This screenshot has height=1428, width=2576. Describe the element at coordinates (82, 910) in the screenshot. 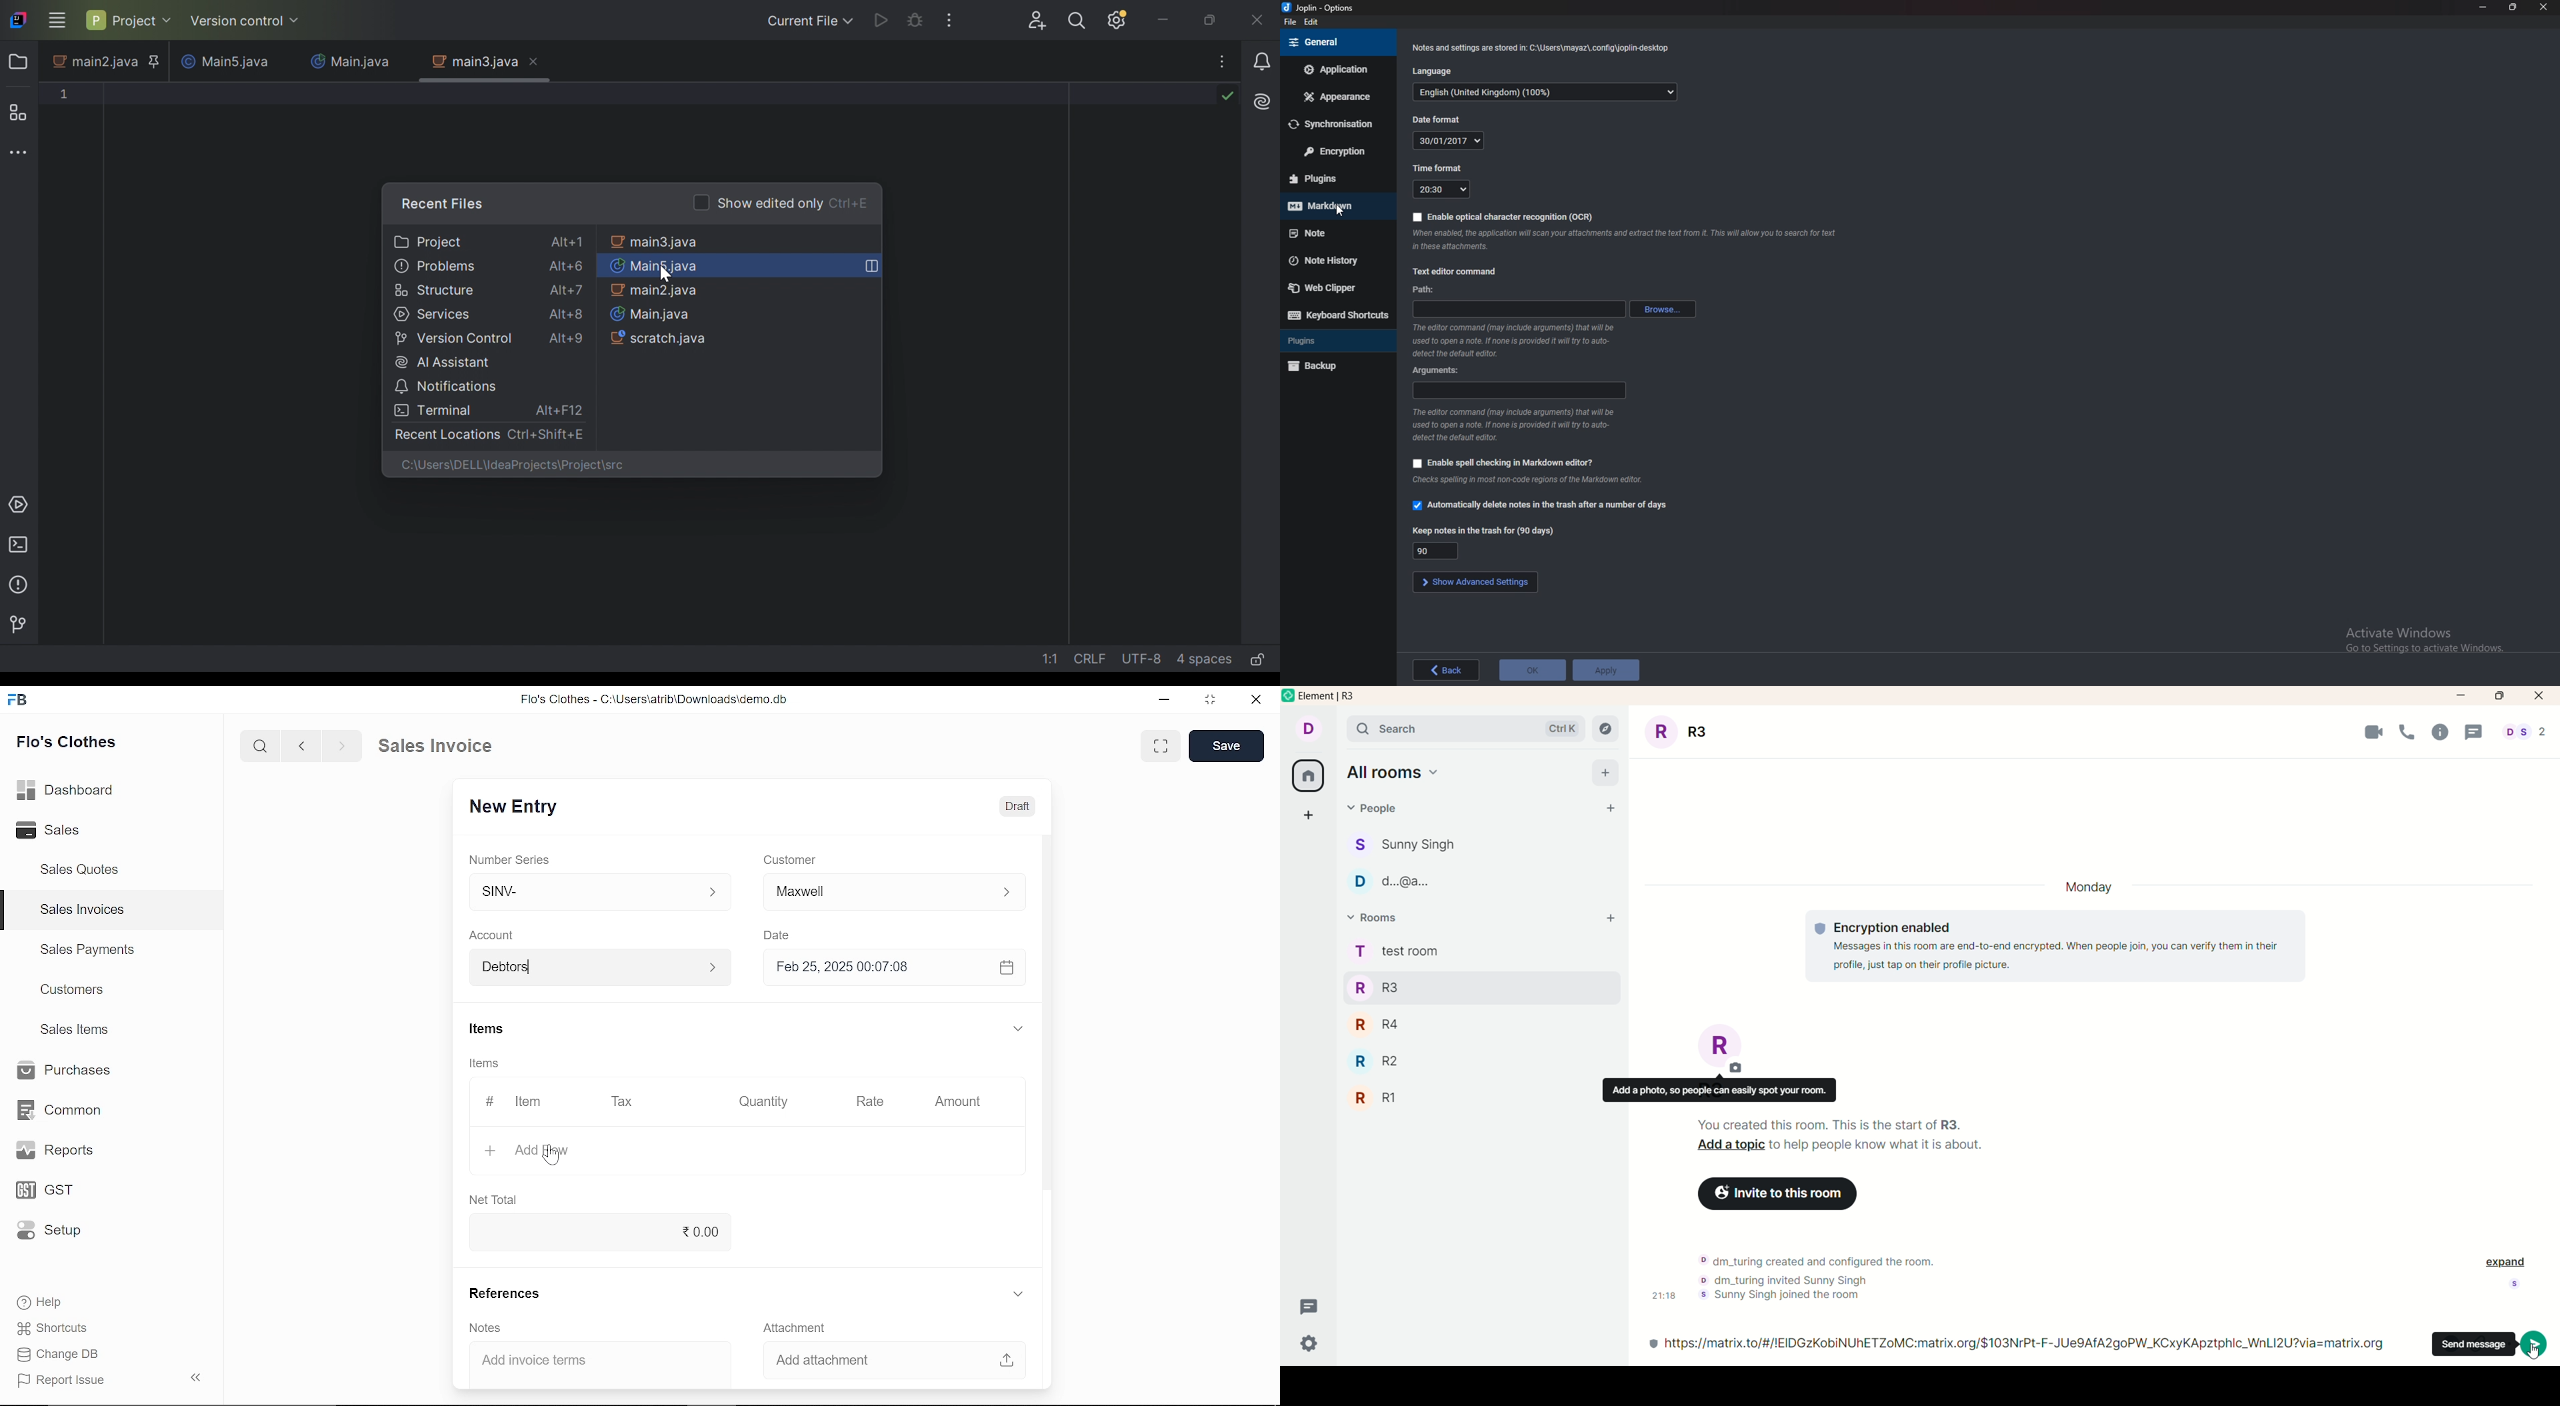

I see `Sales Invoices` at that location.